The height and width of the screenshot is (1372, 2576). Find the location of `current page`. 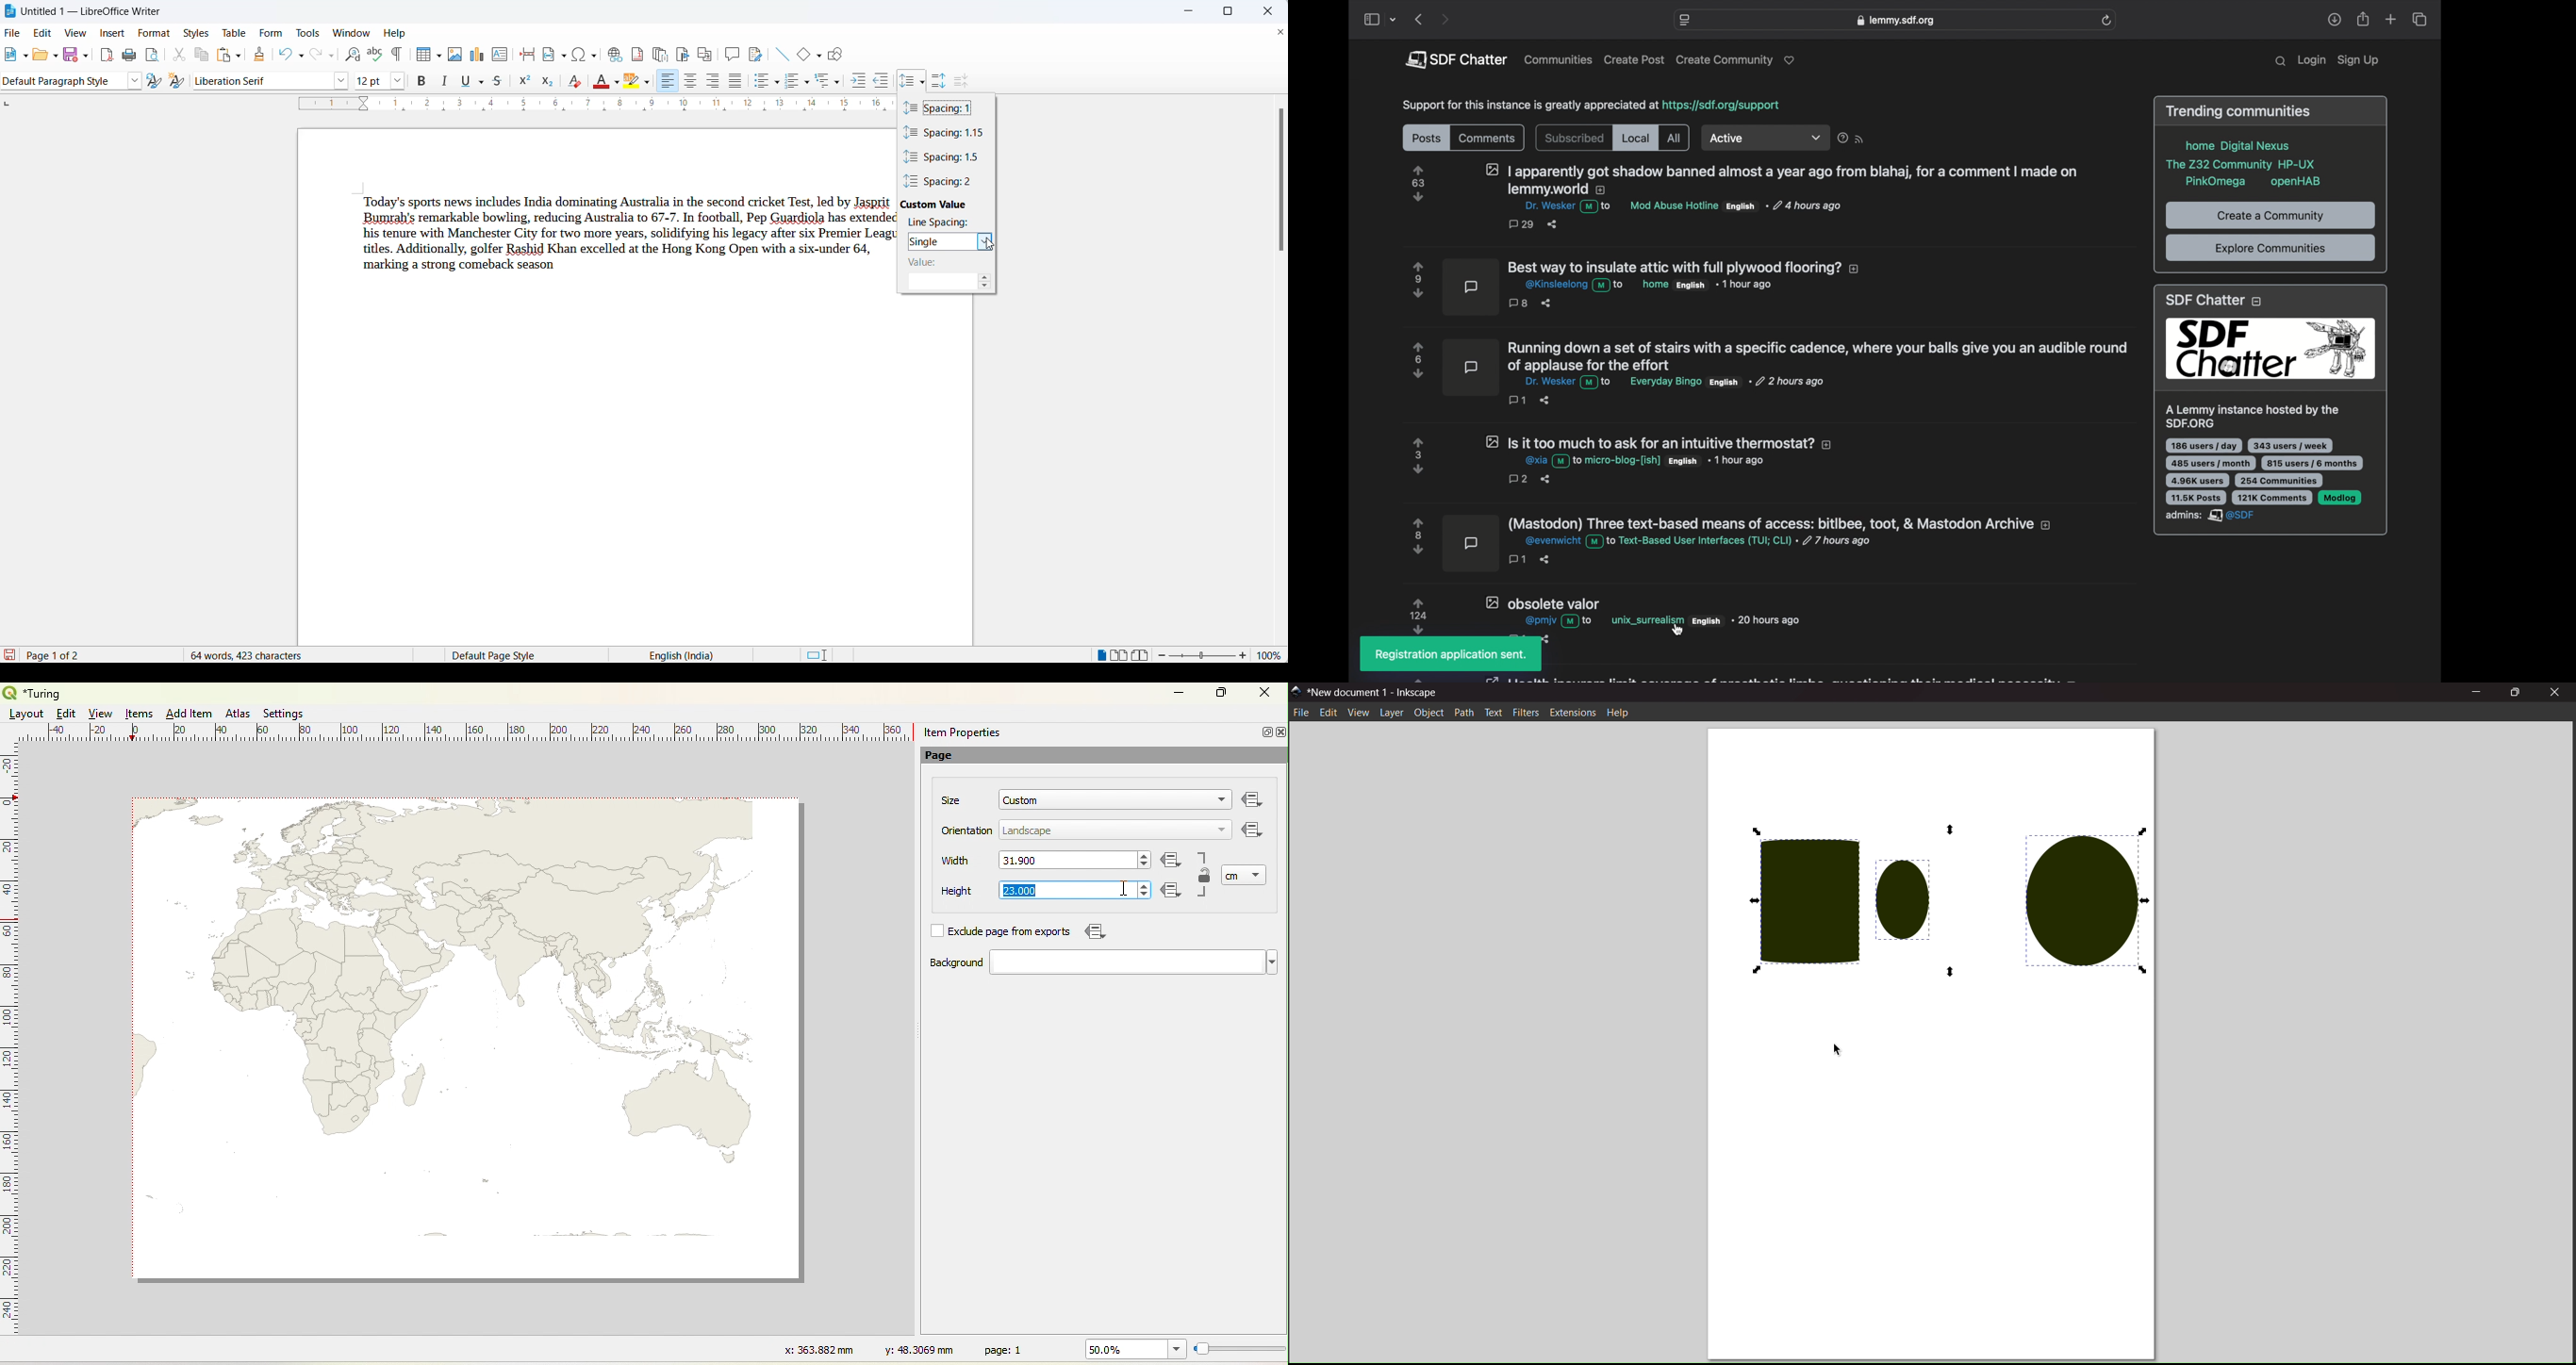

current page is located at coordinates (66, 656).